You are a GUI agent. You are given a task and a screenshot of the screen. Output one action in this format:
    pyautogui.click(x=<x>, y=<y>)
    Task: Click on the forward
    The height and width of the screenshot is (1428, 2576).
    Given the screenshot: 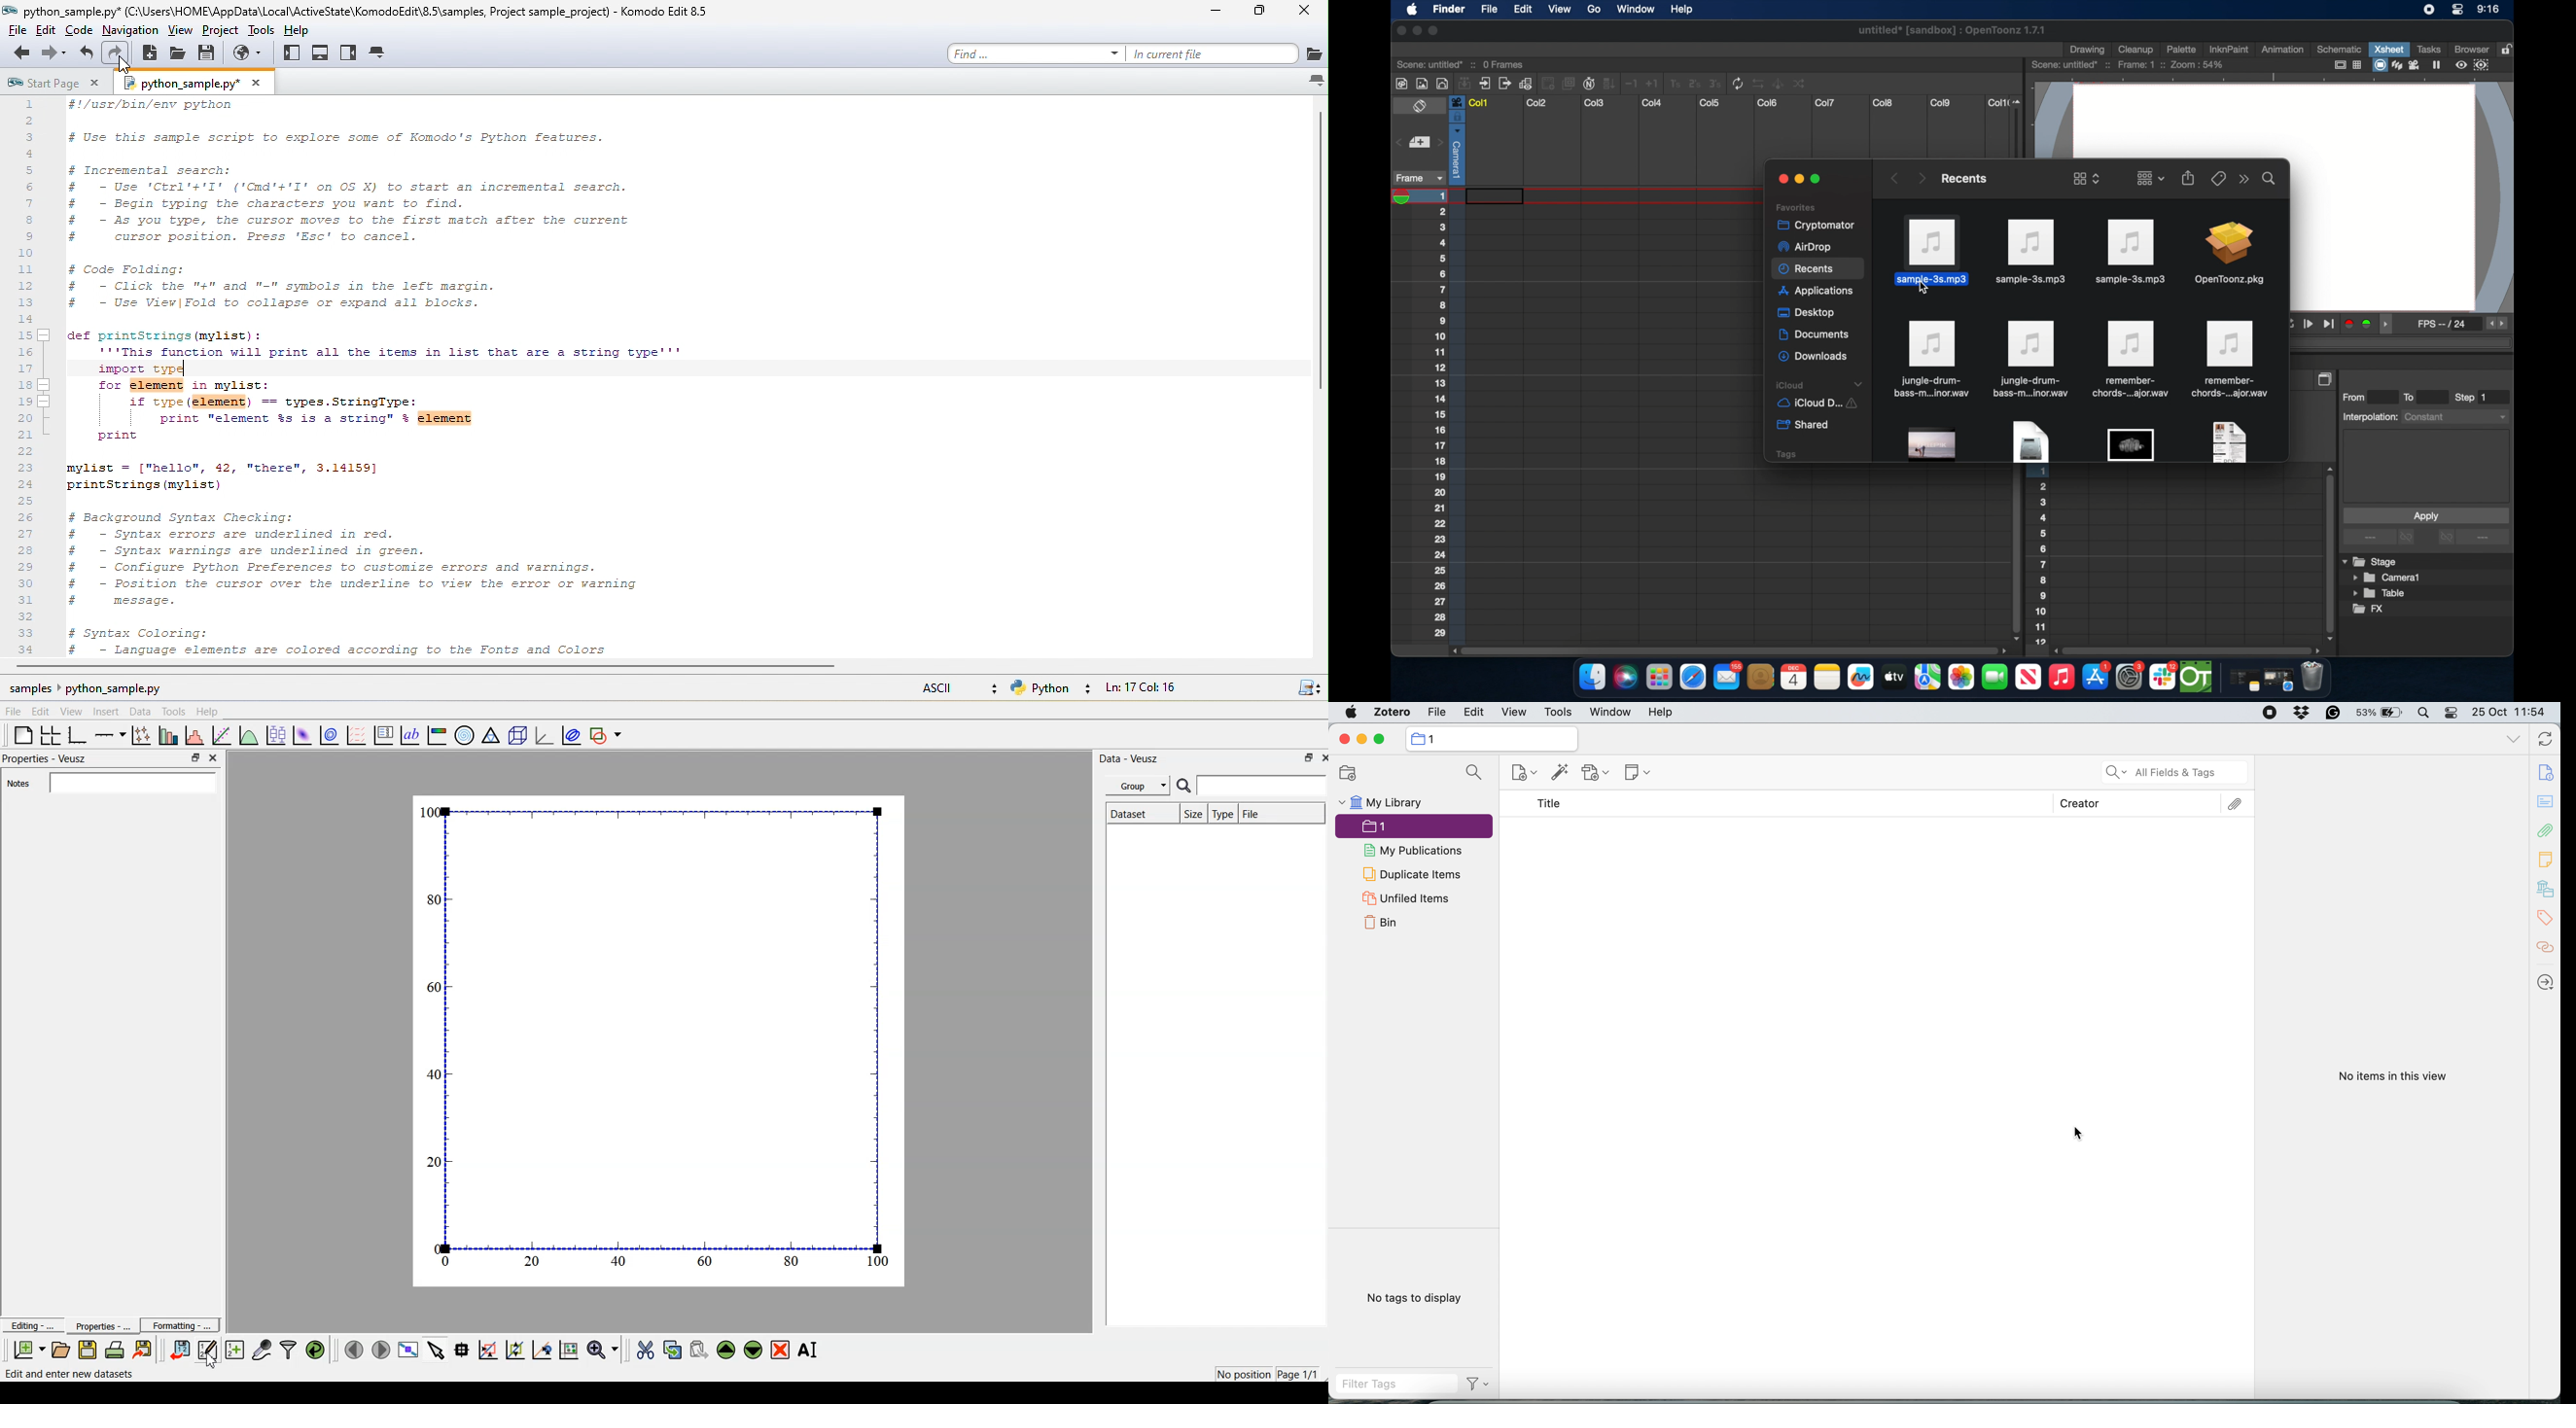 What is the action you would take?
    pyautogui.click(x=55, y=55)
    